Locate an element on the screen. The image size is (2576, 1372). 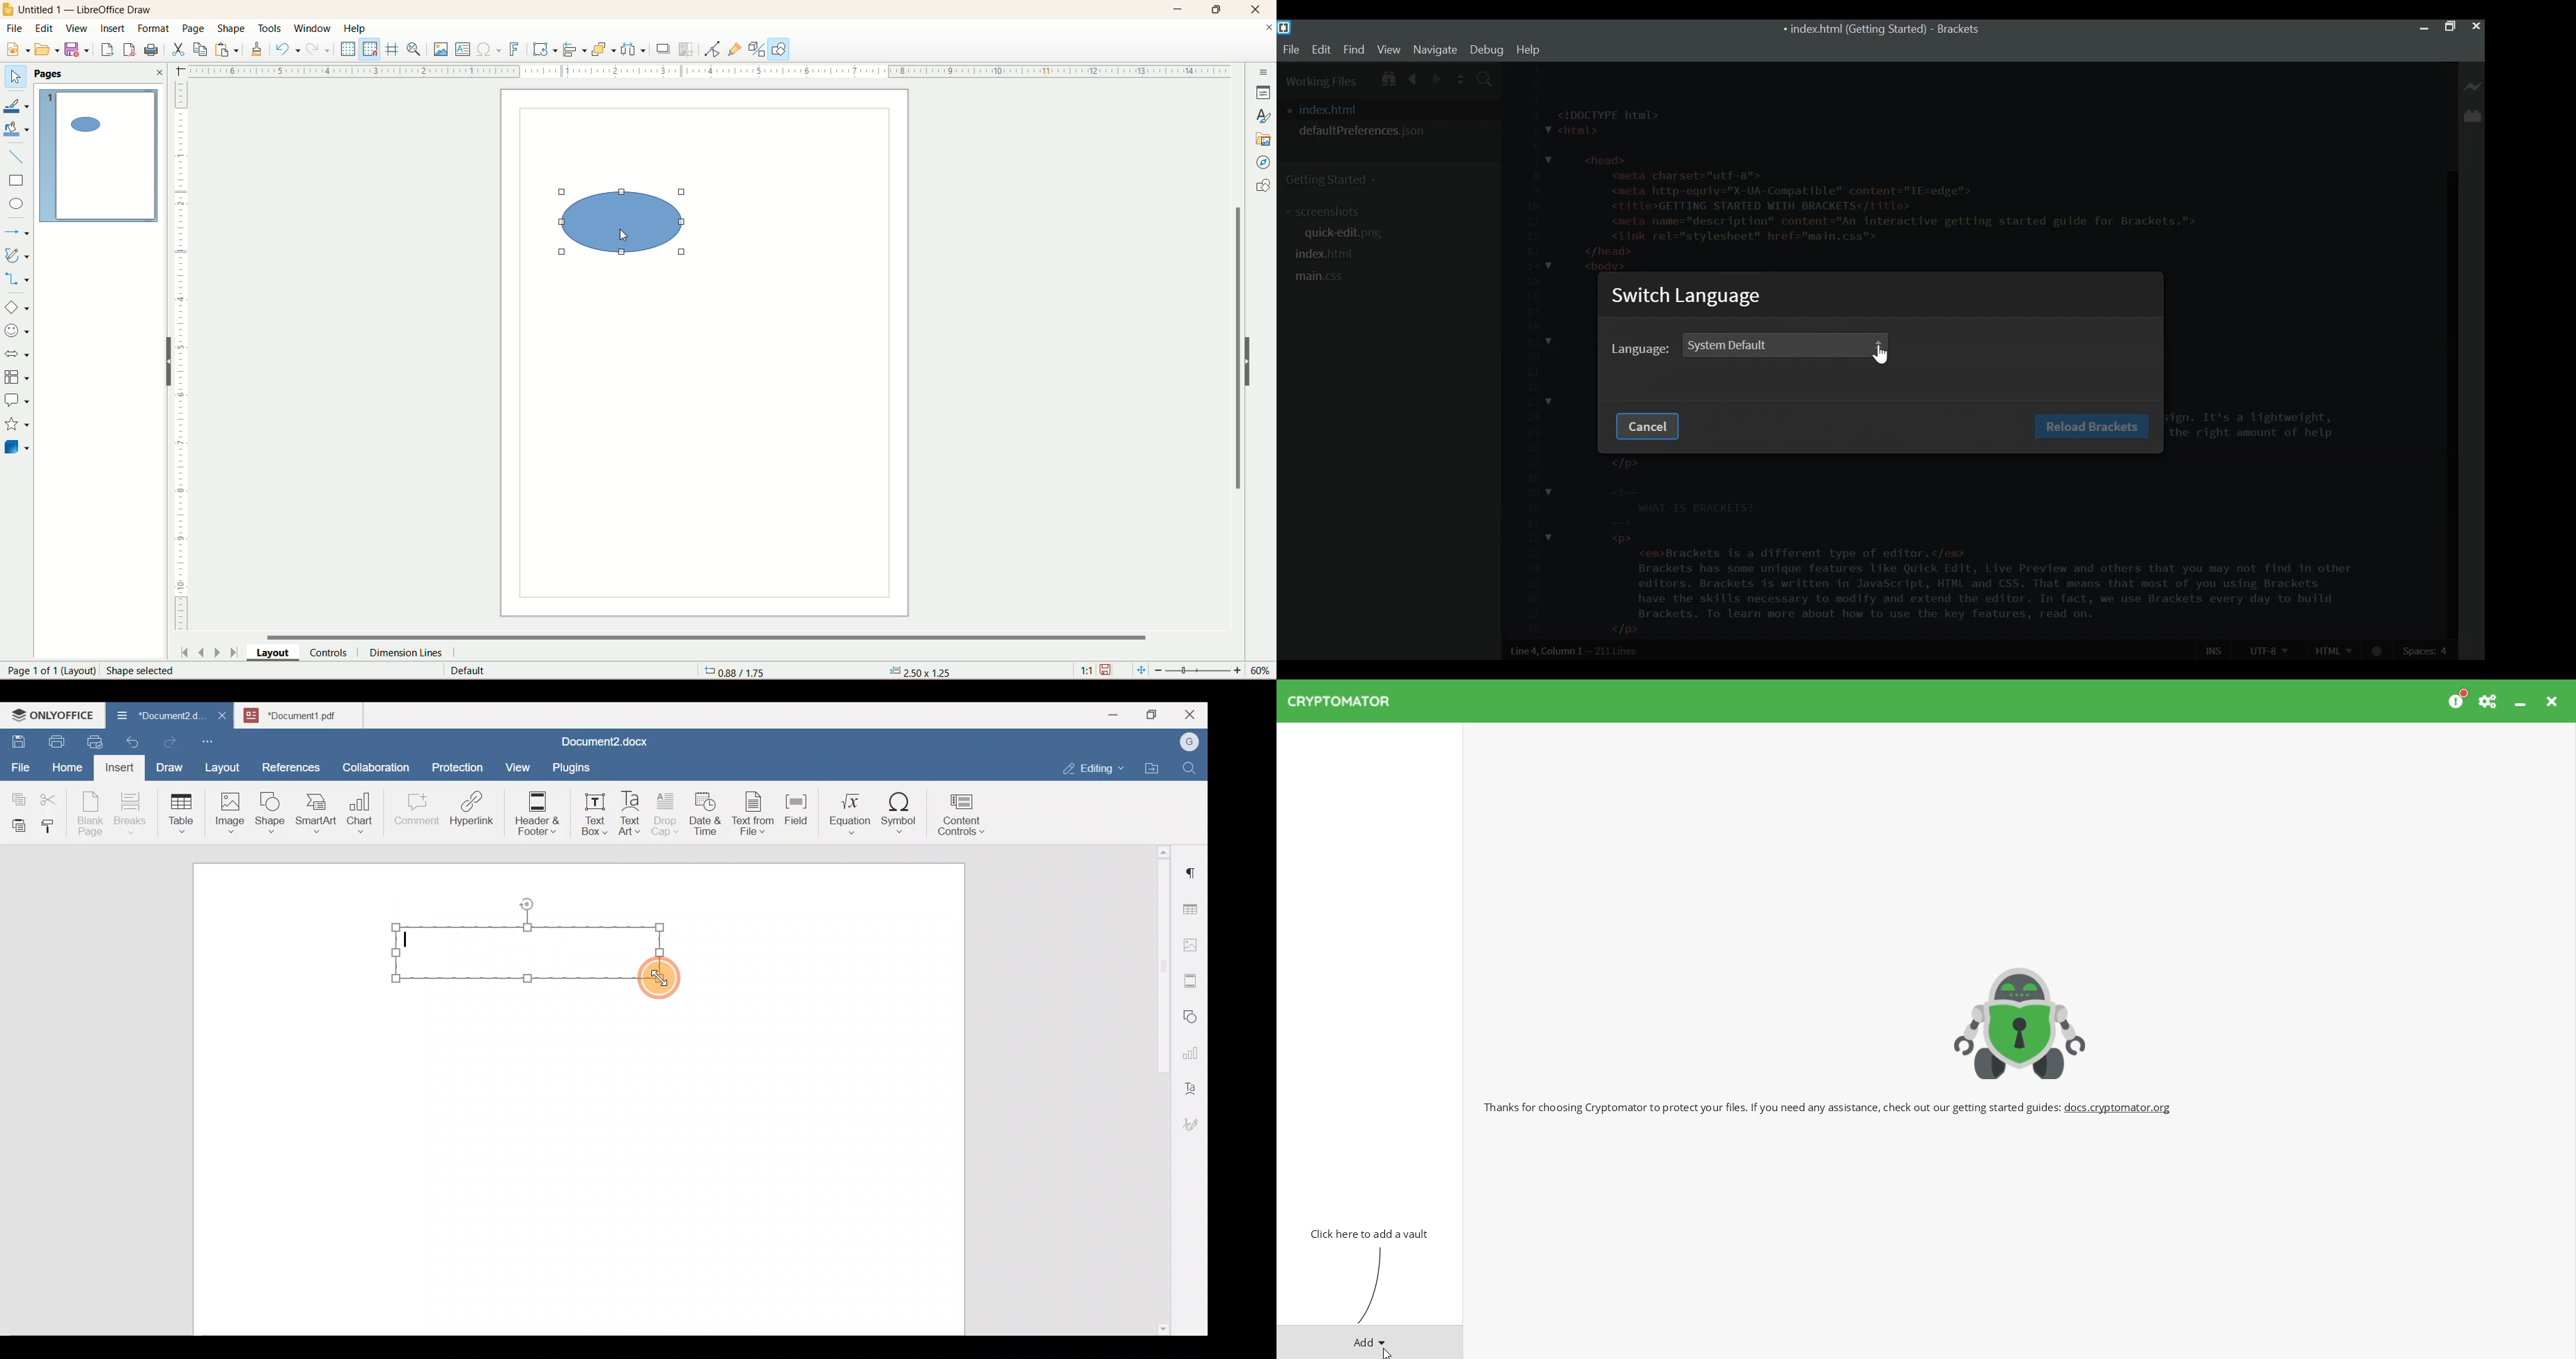
scaling factor is located at coordinates (1089, 669).